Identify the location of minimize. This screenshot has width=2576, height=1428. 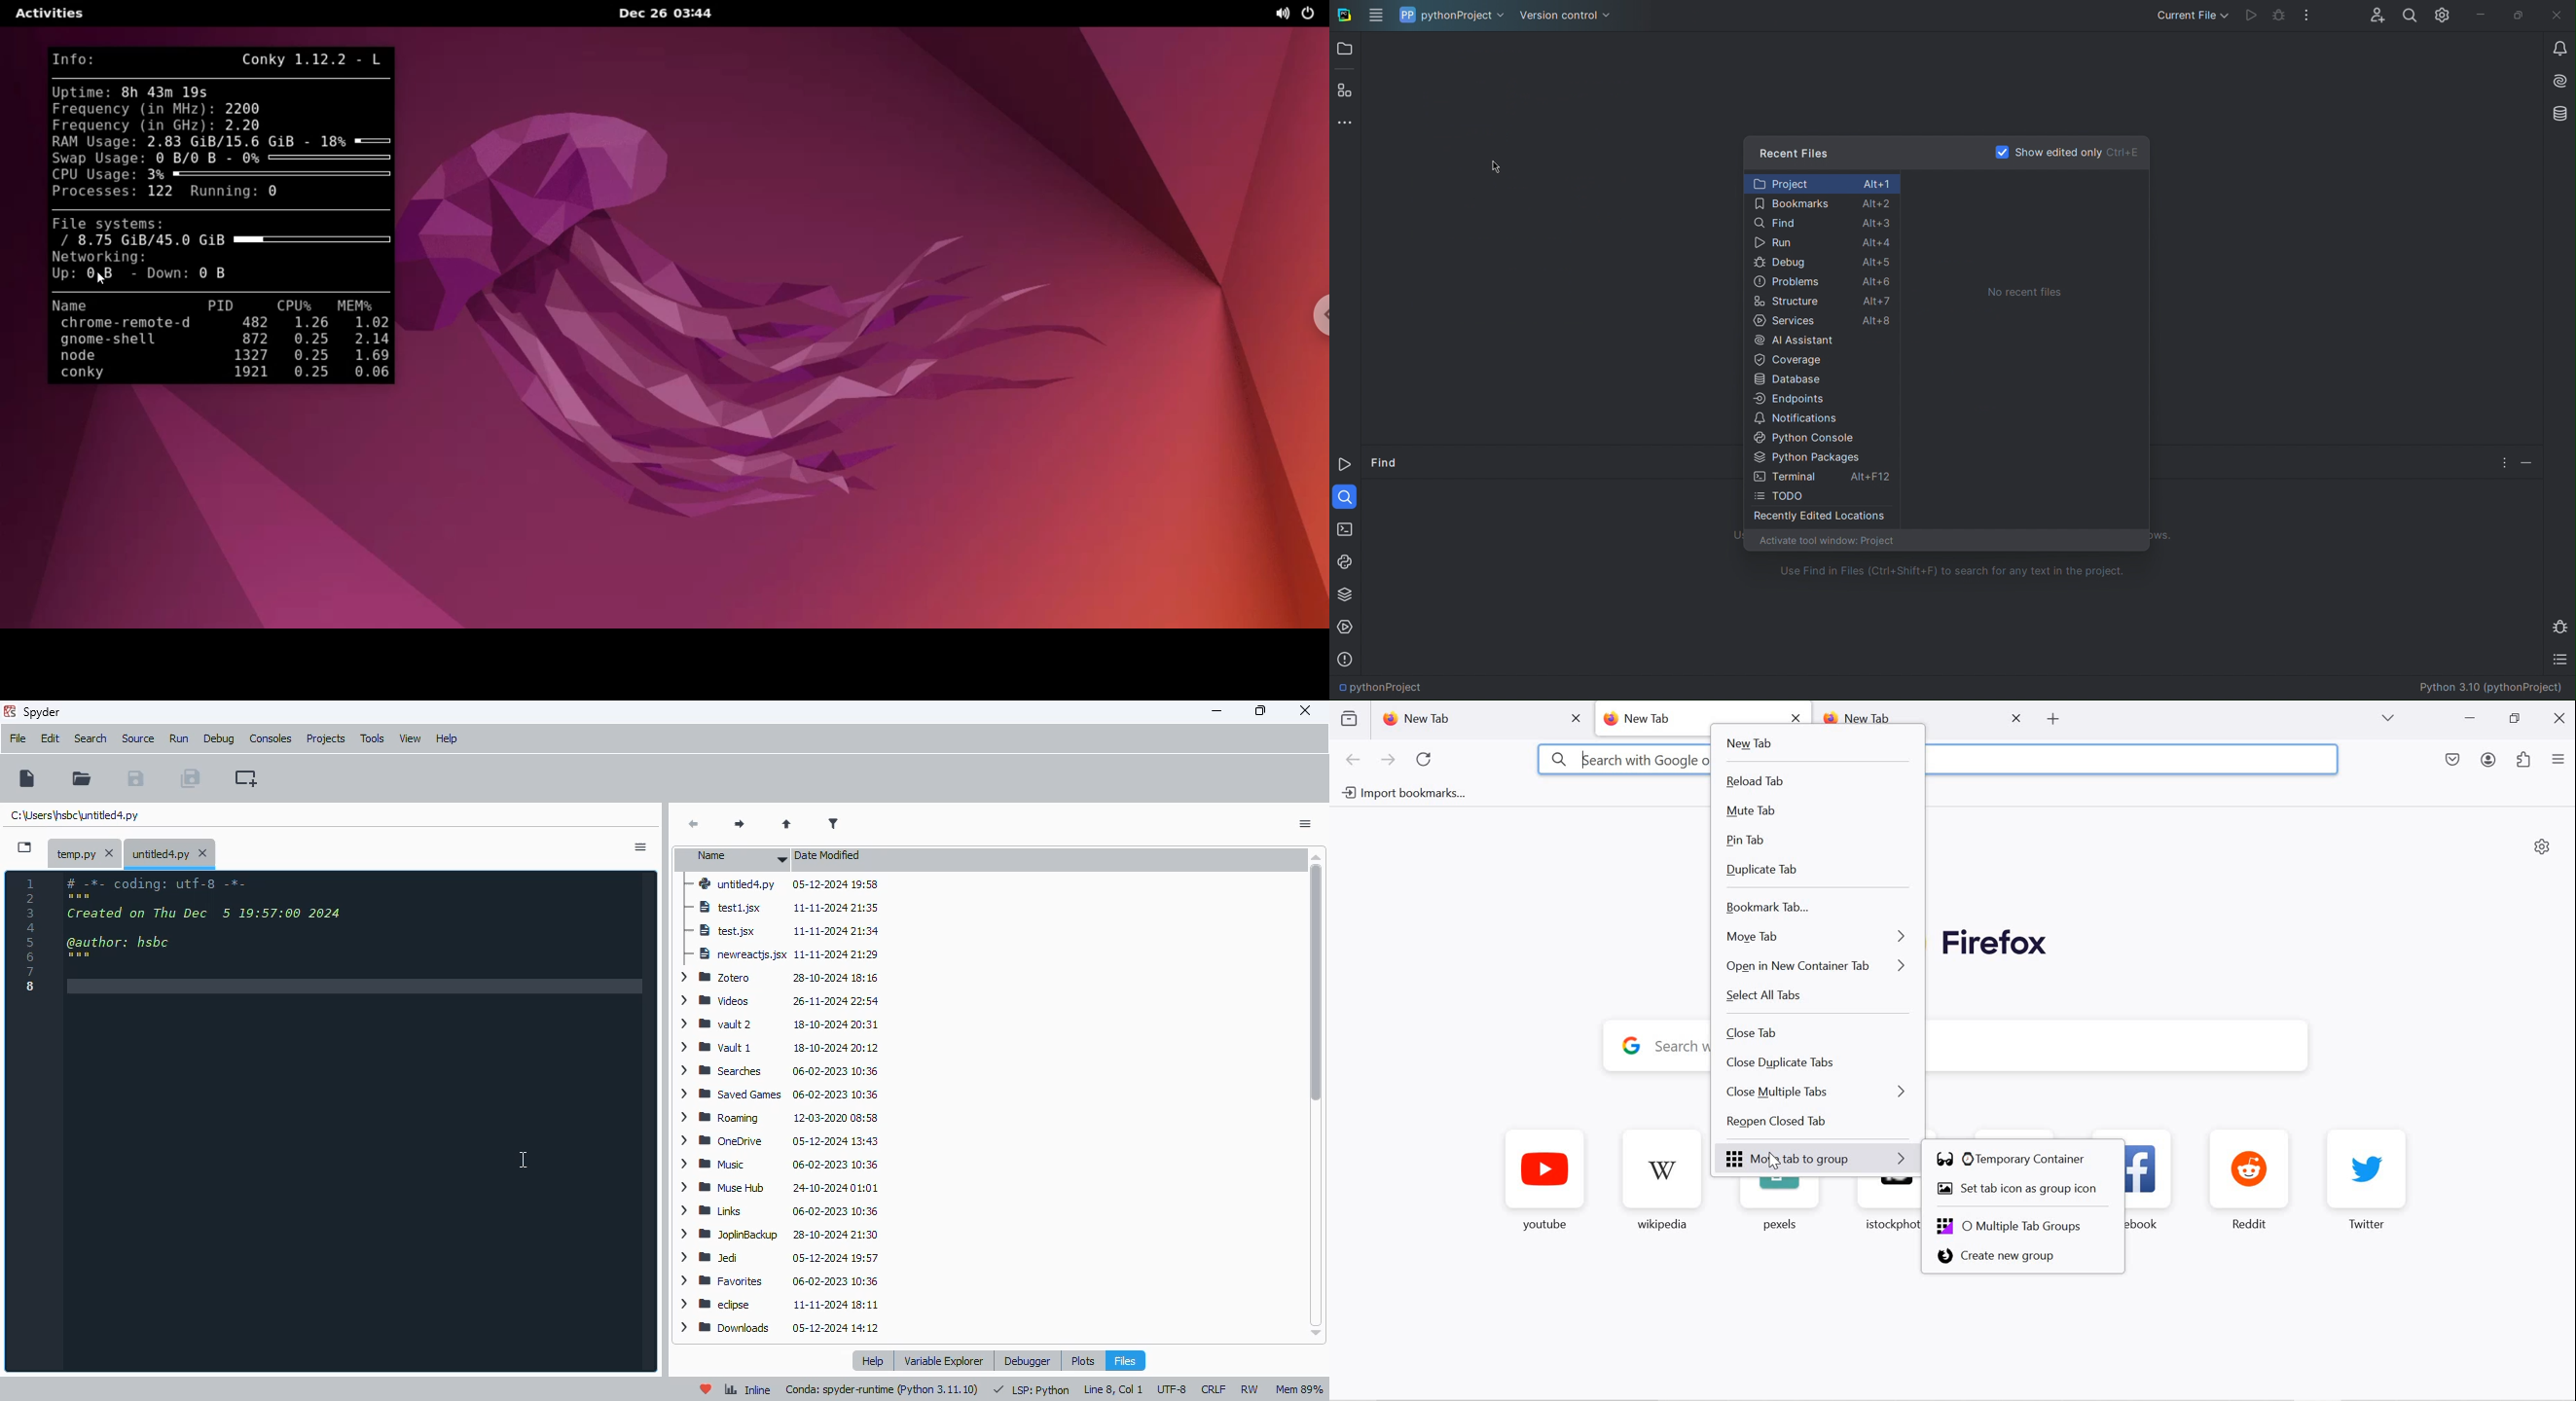
(2470, 719).